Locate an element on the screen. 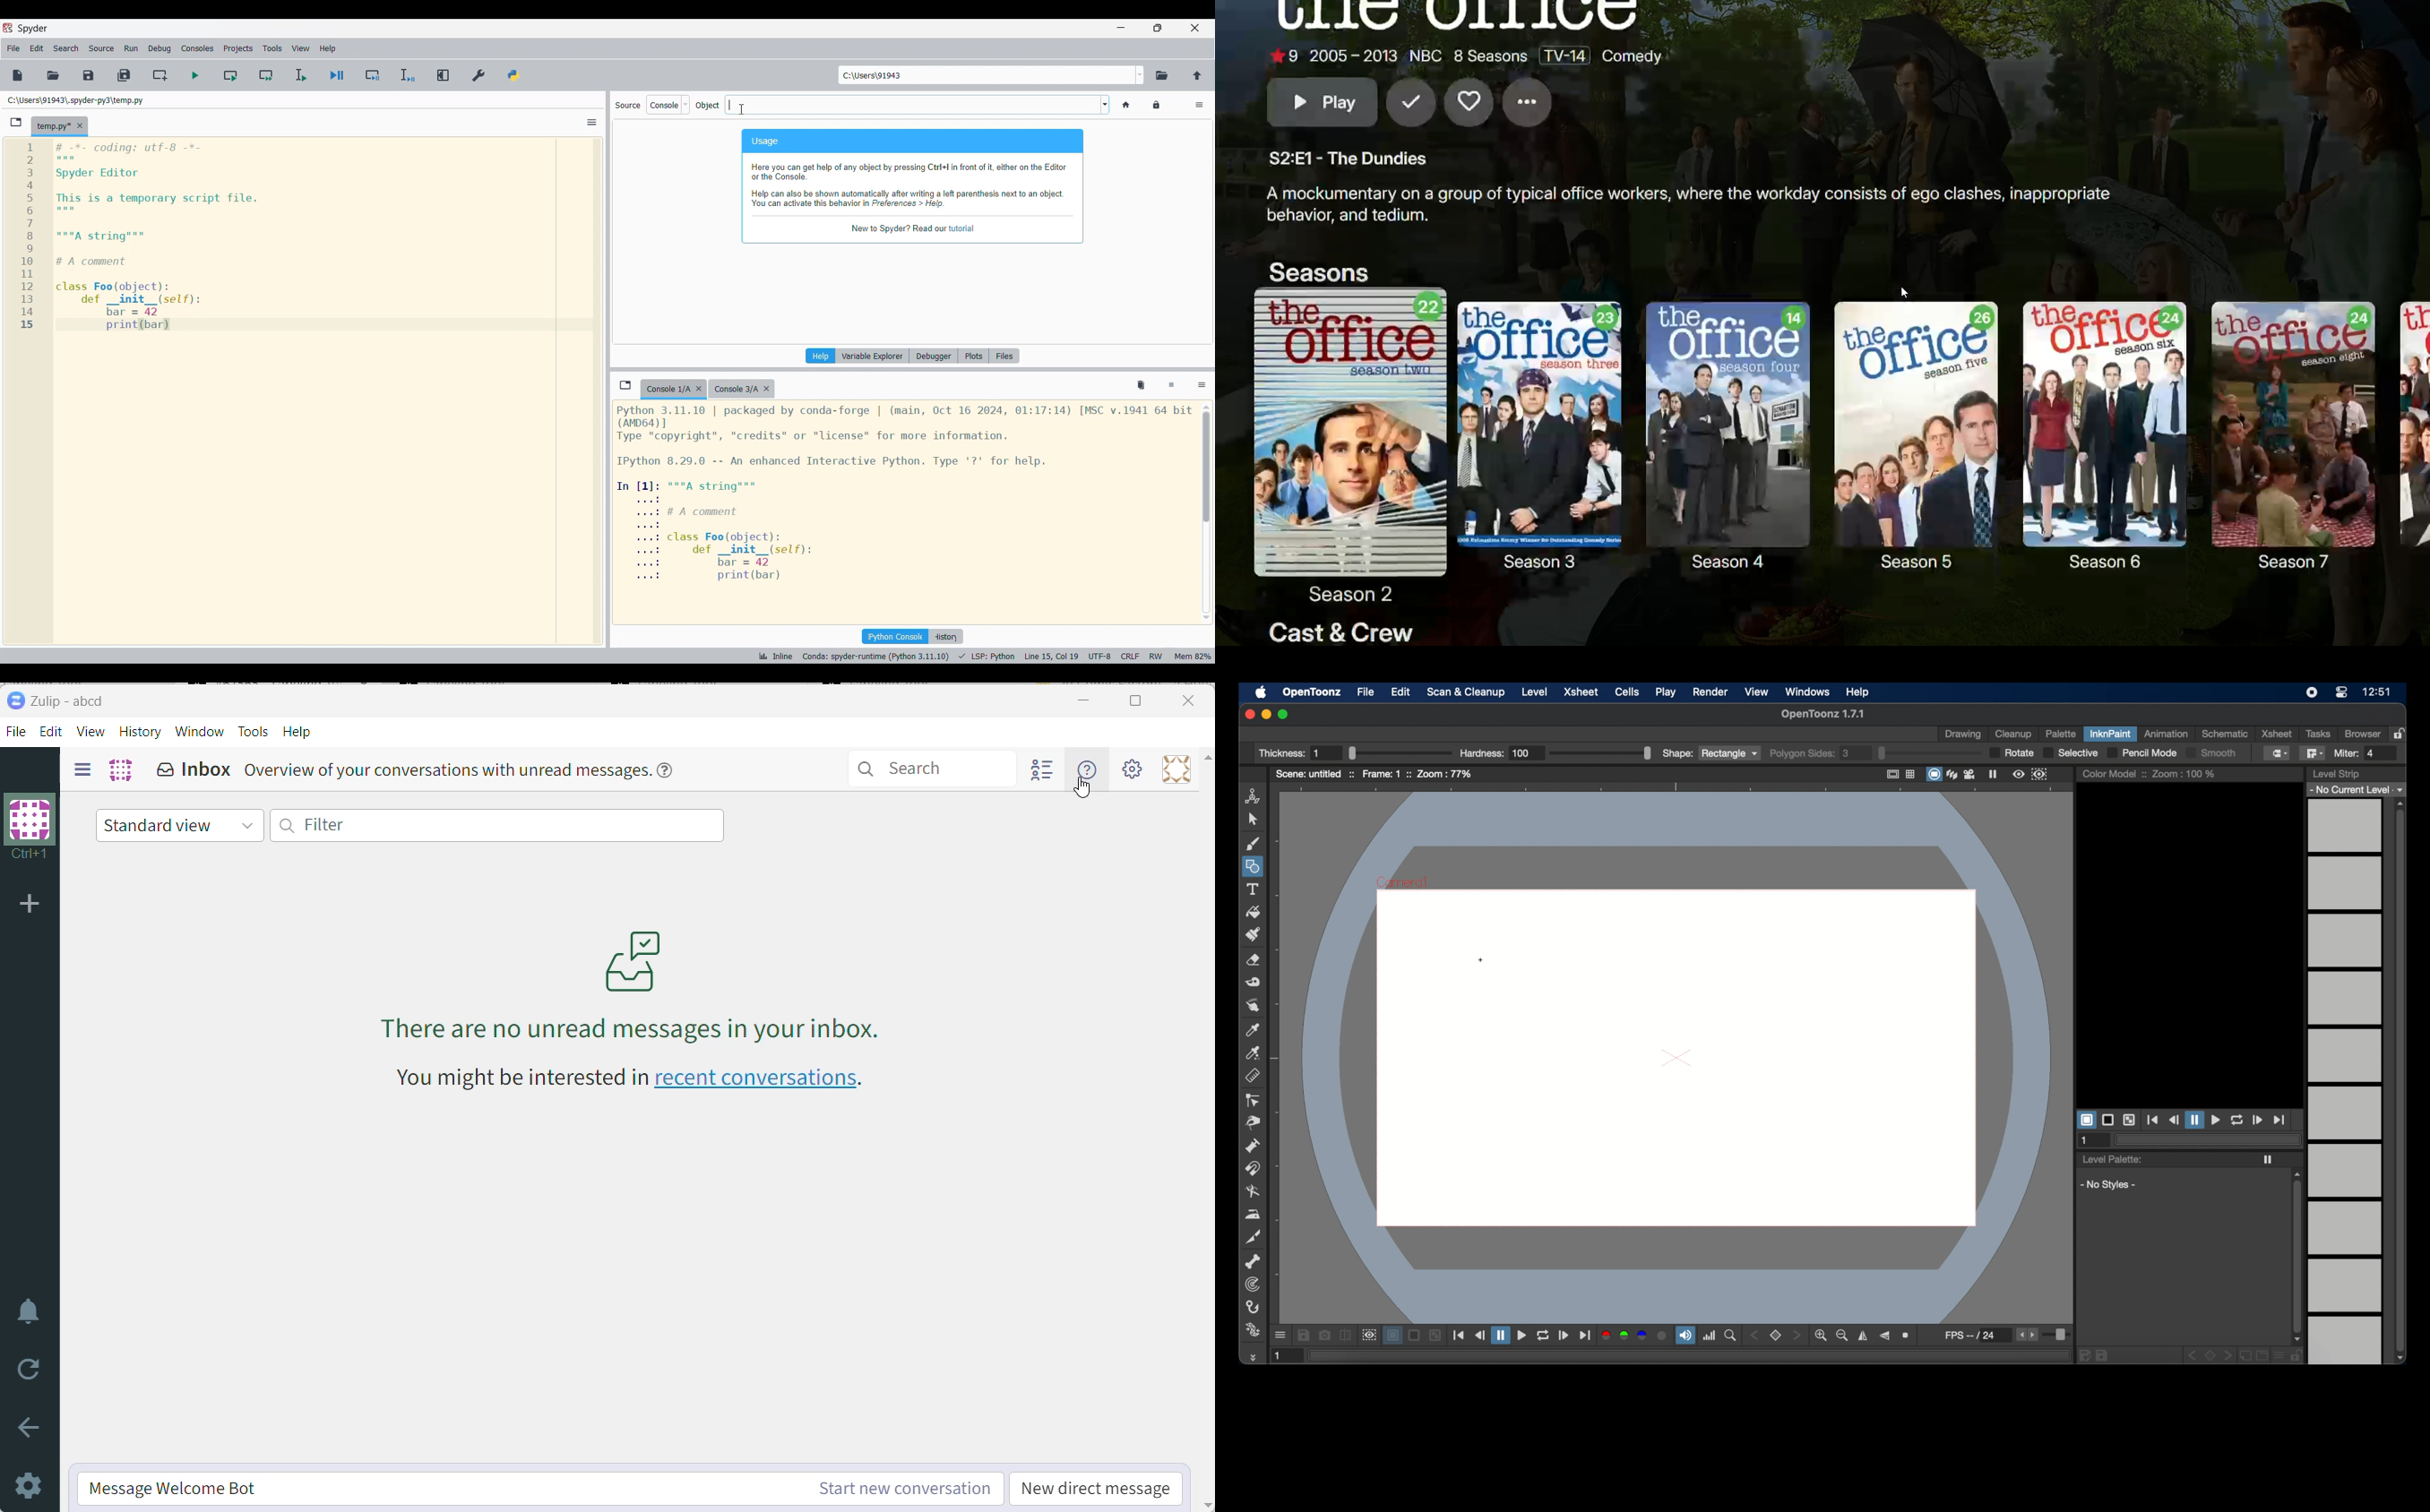  Filter is located at coordinates (498, 825).